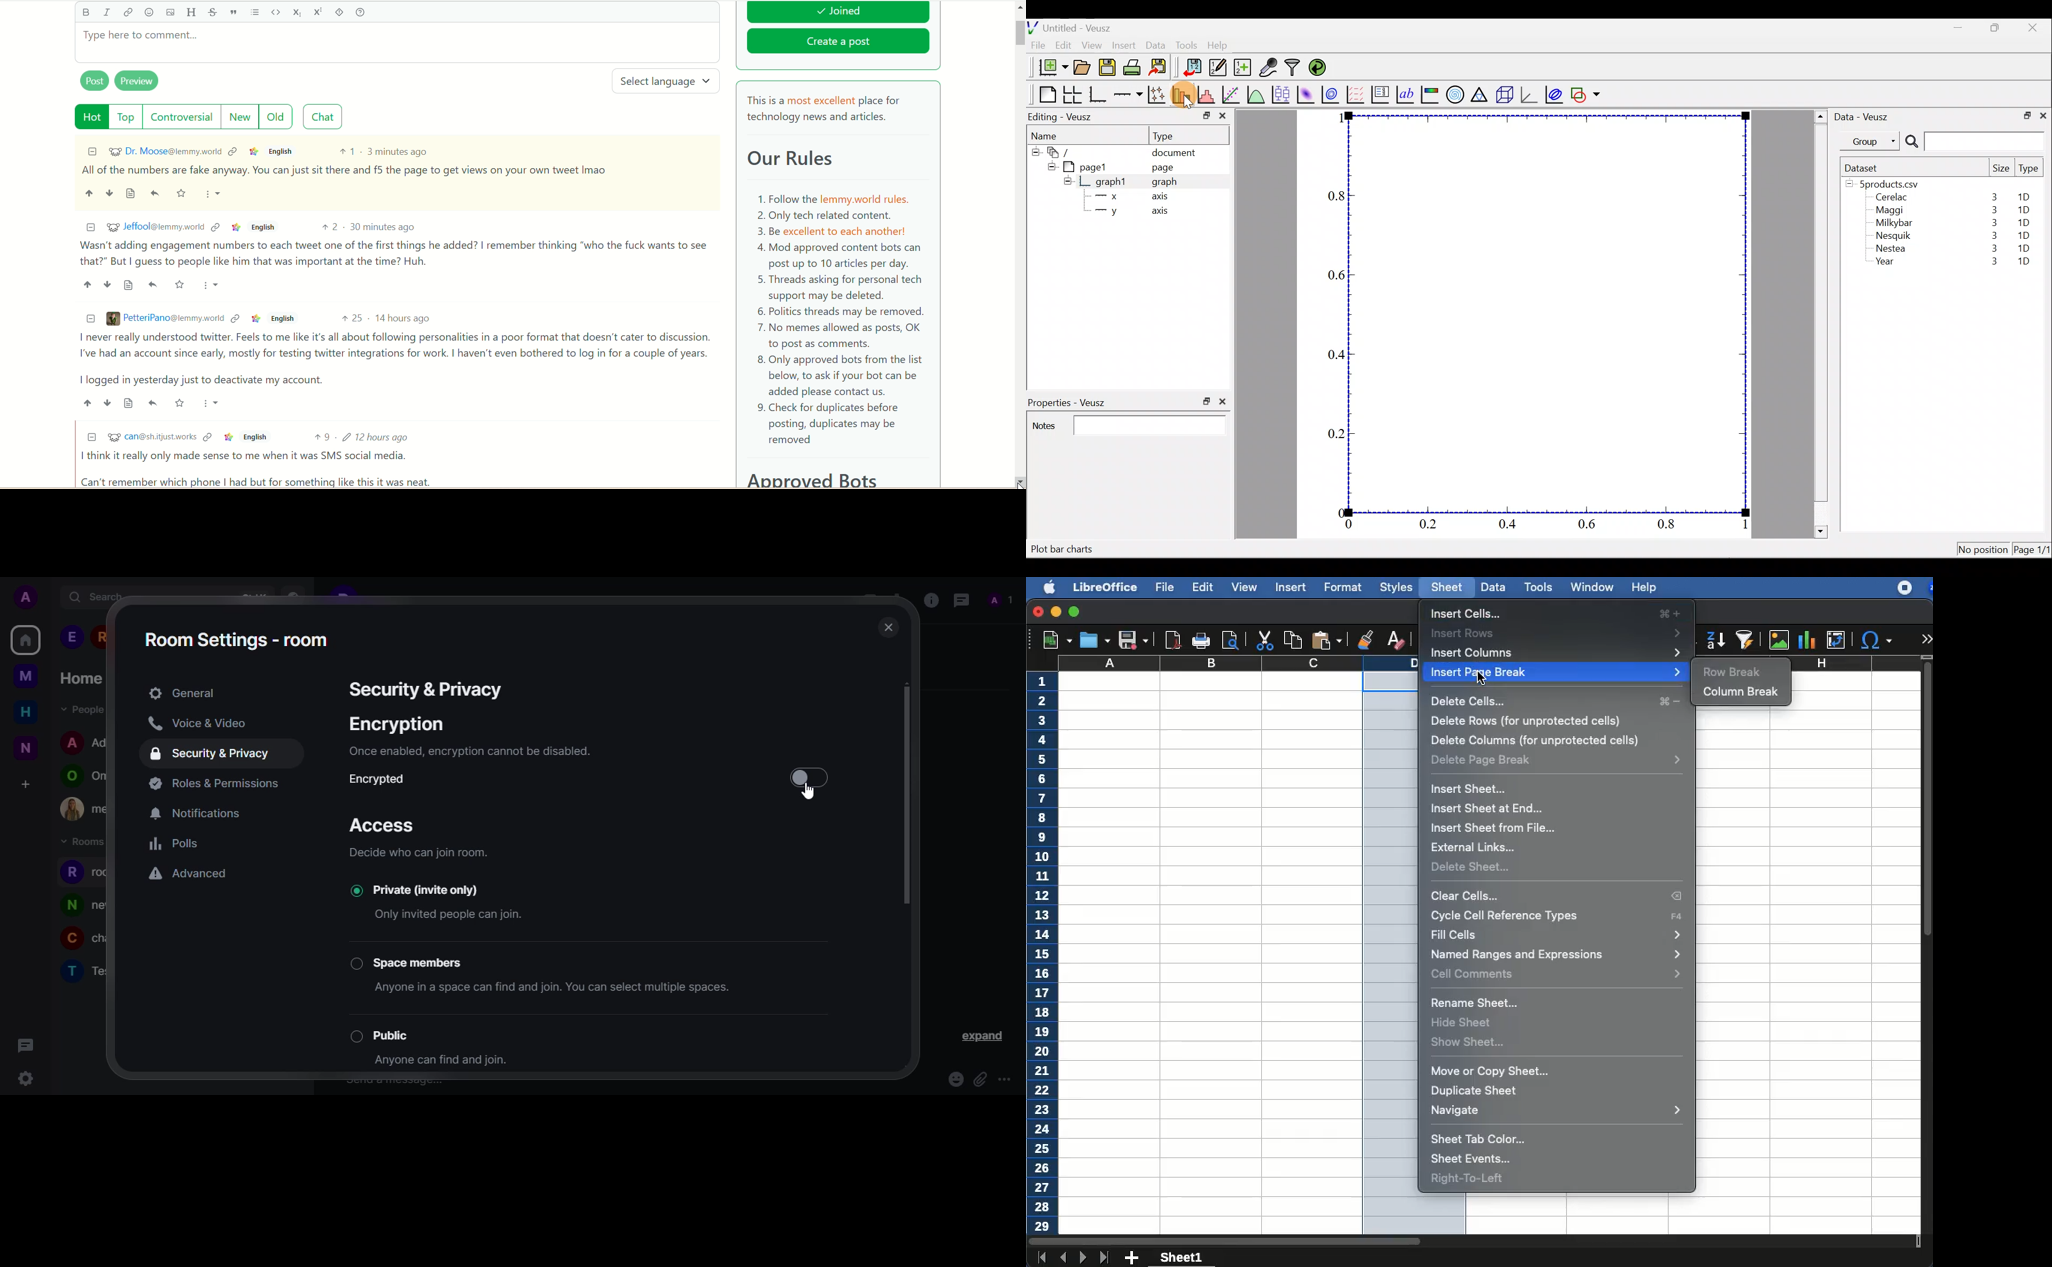 The image size is (2072, 1288). Describe the element at coordinates (1020, 234) in the screenshot. I see `vertical scroll bar` at that location.